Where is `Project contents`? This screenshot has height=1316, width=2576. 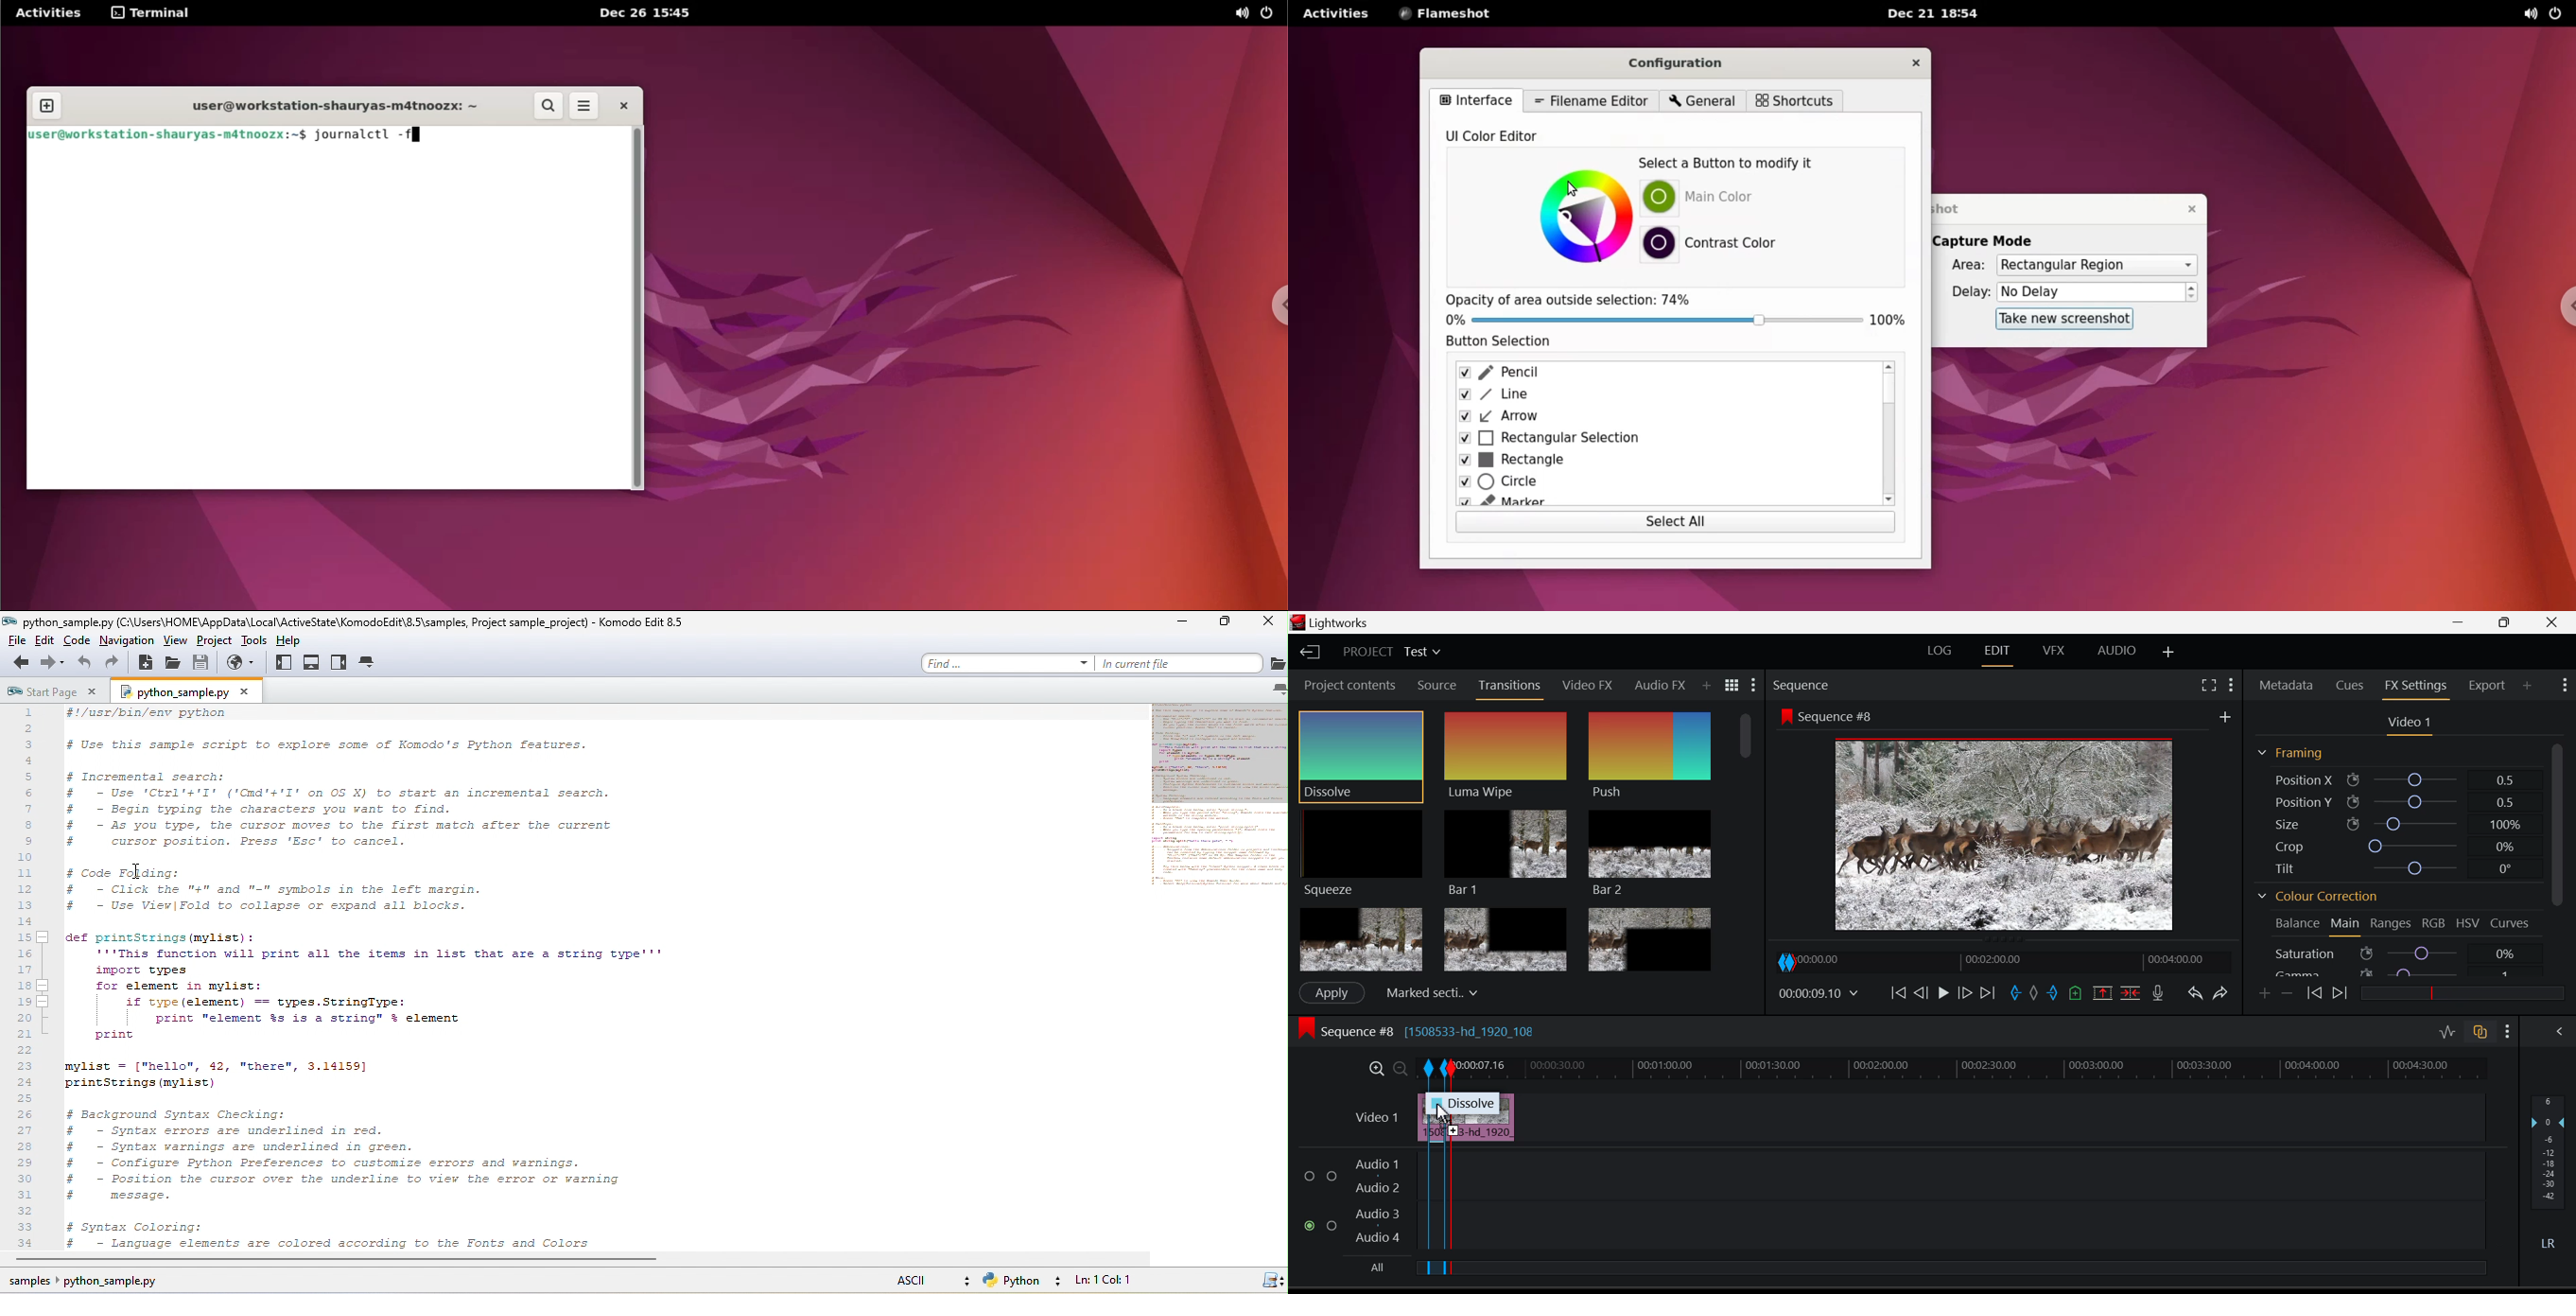
Project contents is located at coordinates (1348, 684).